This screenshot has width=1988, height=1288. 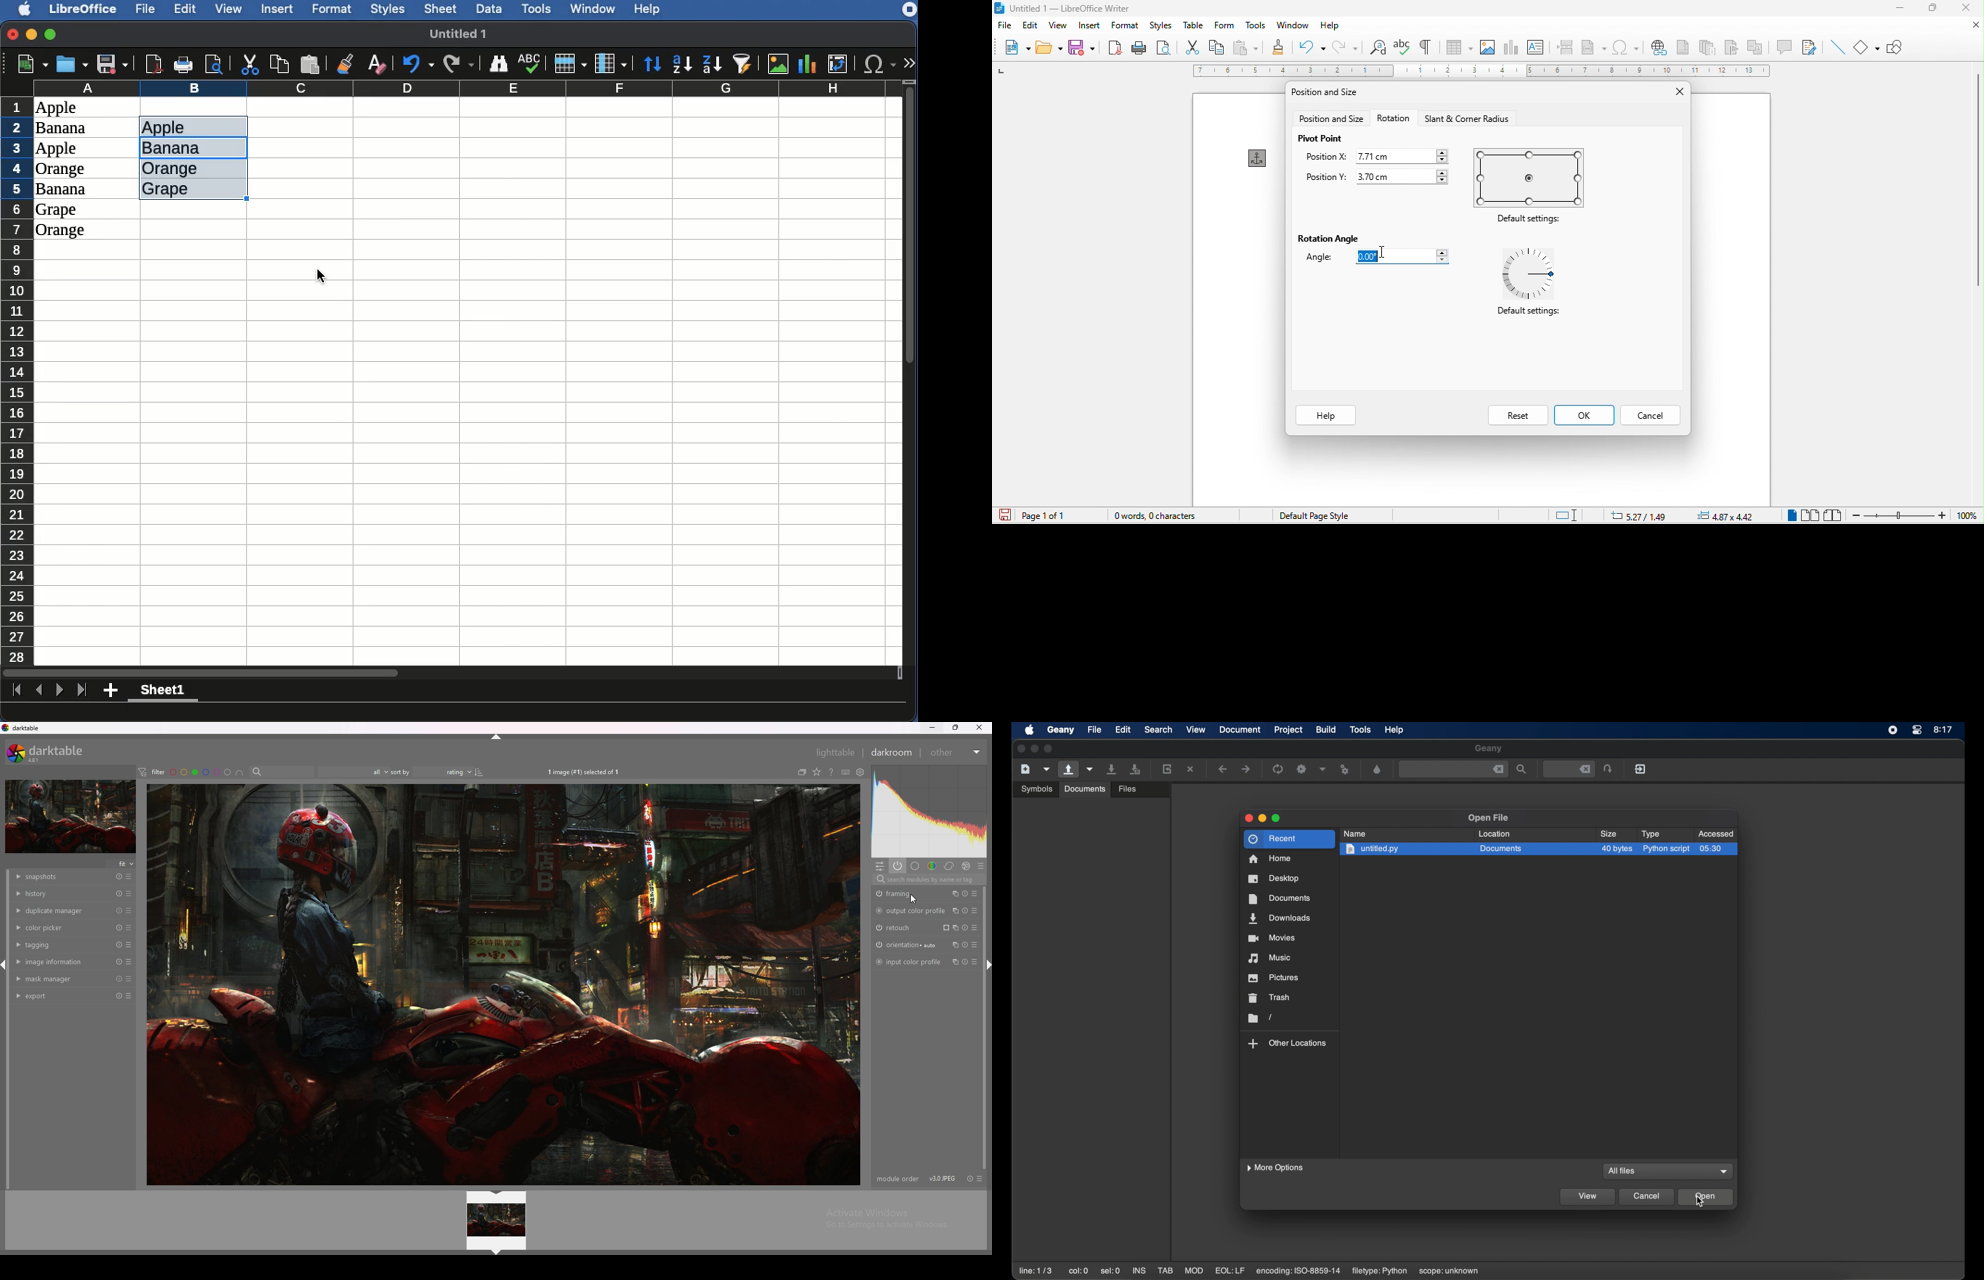 What do you see at coordinates (891, 752) in the screenshot?
I see `darkroom` at bounding box center [891, 752].